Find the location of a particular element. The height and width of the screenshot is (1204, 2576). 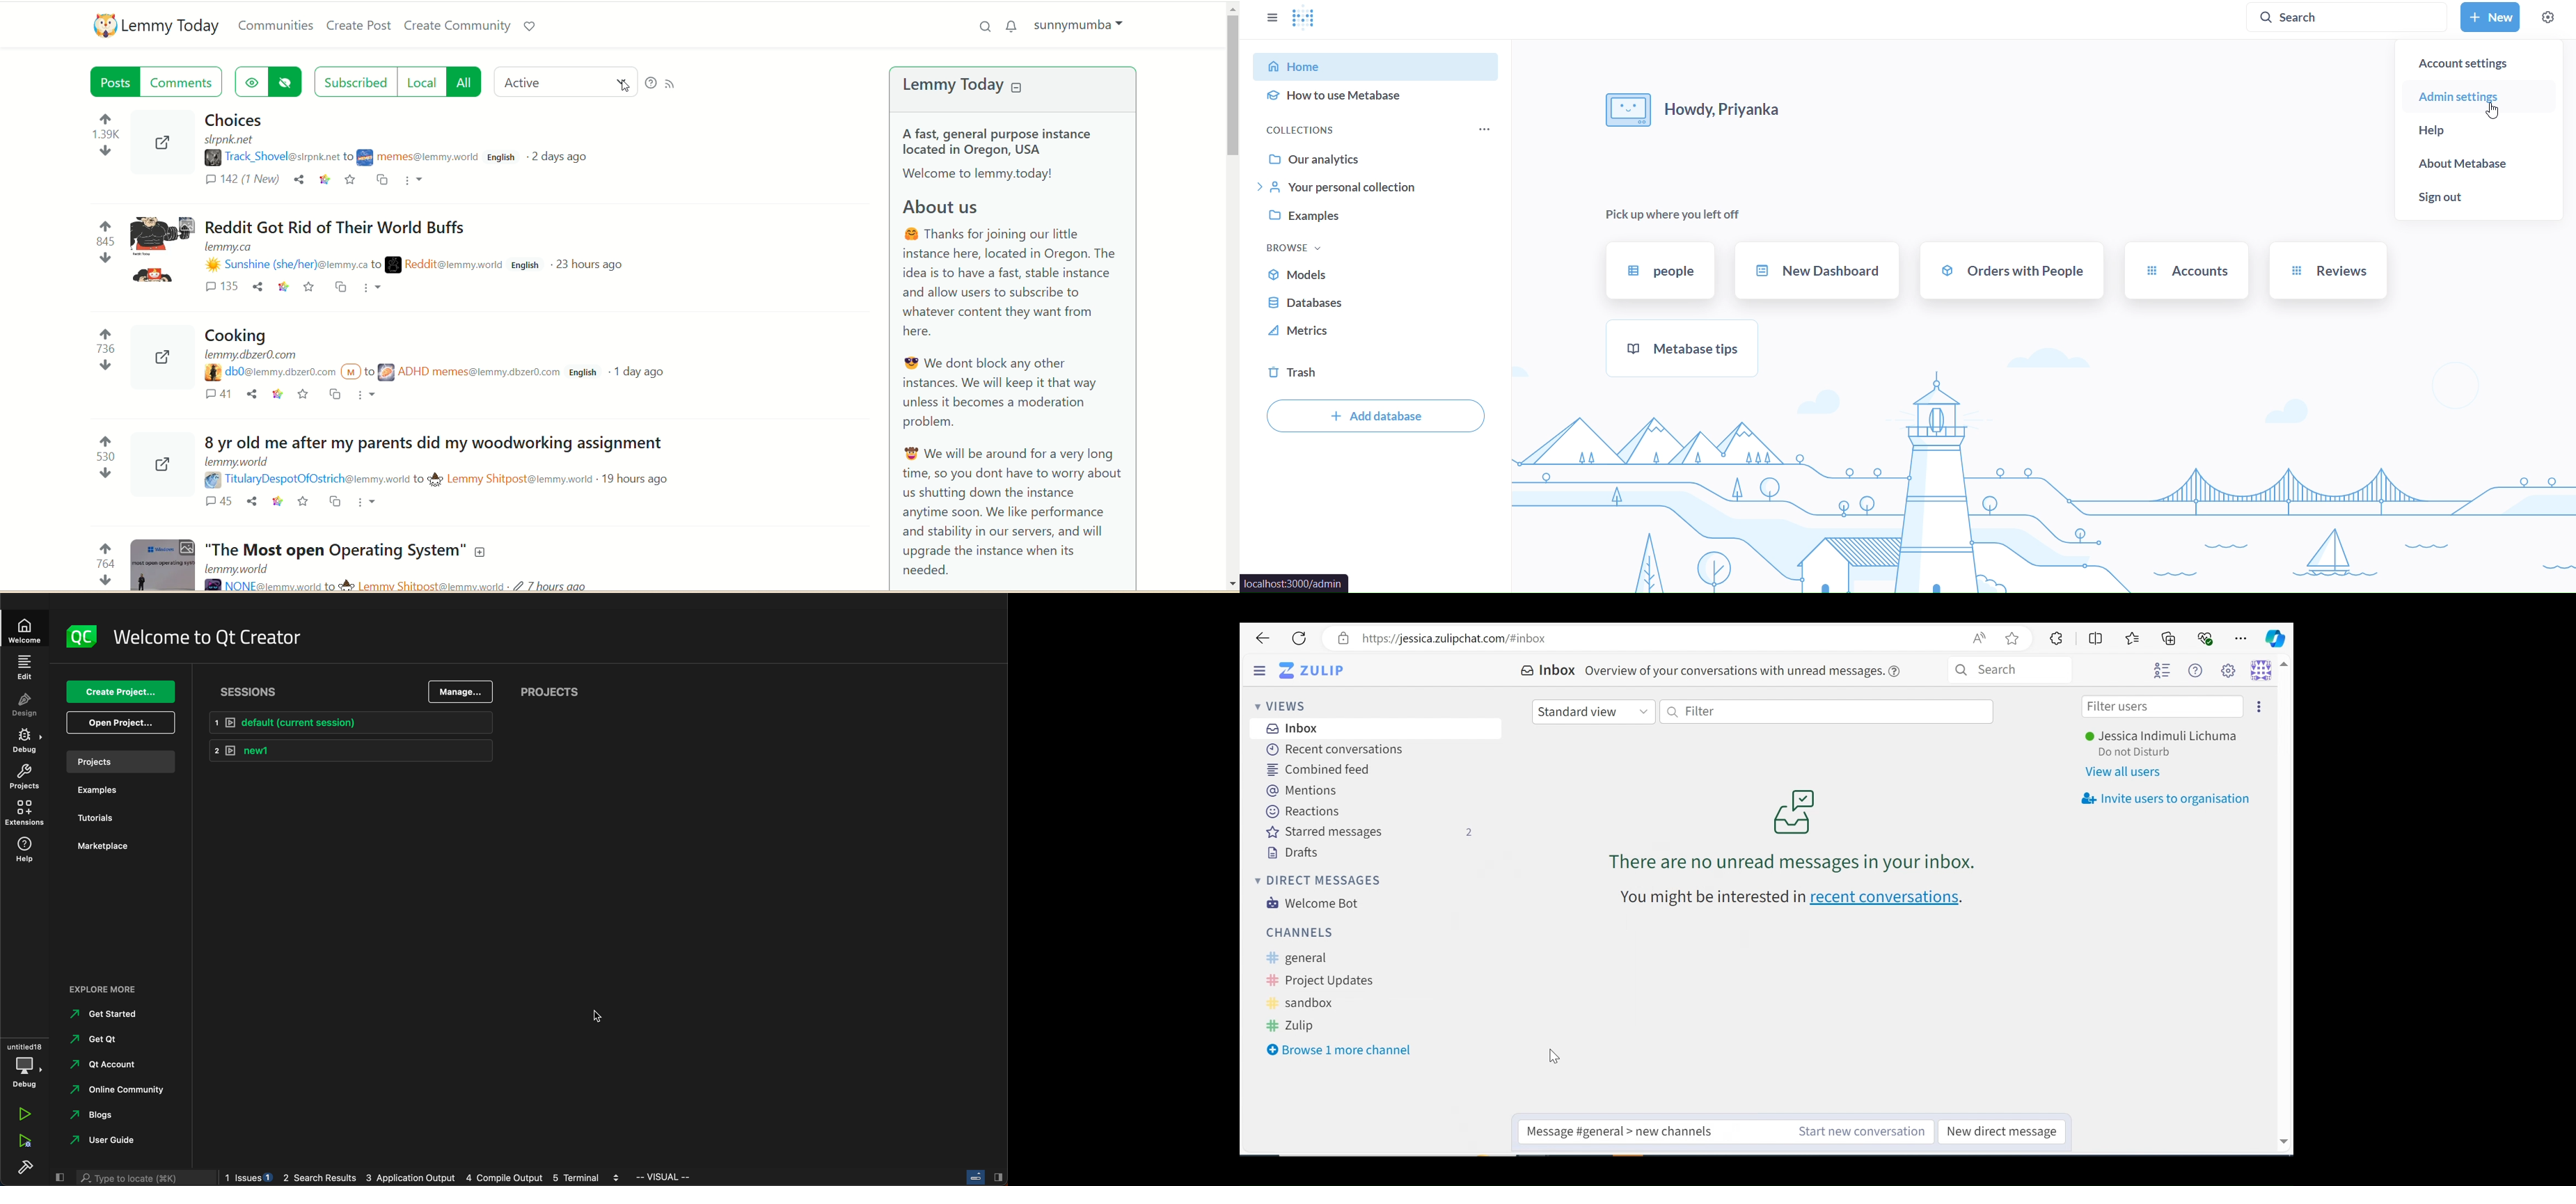

Sandbox is located at coordinates (1324, 1003).